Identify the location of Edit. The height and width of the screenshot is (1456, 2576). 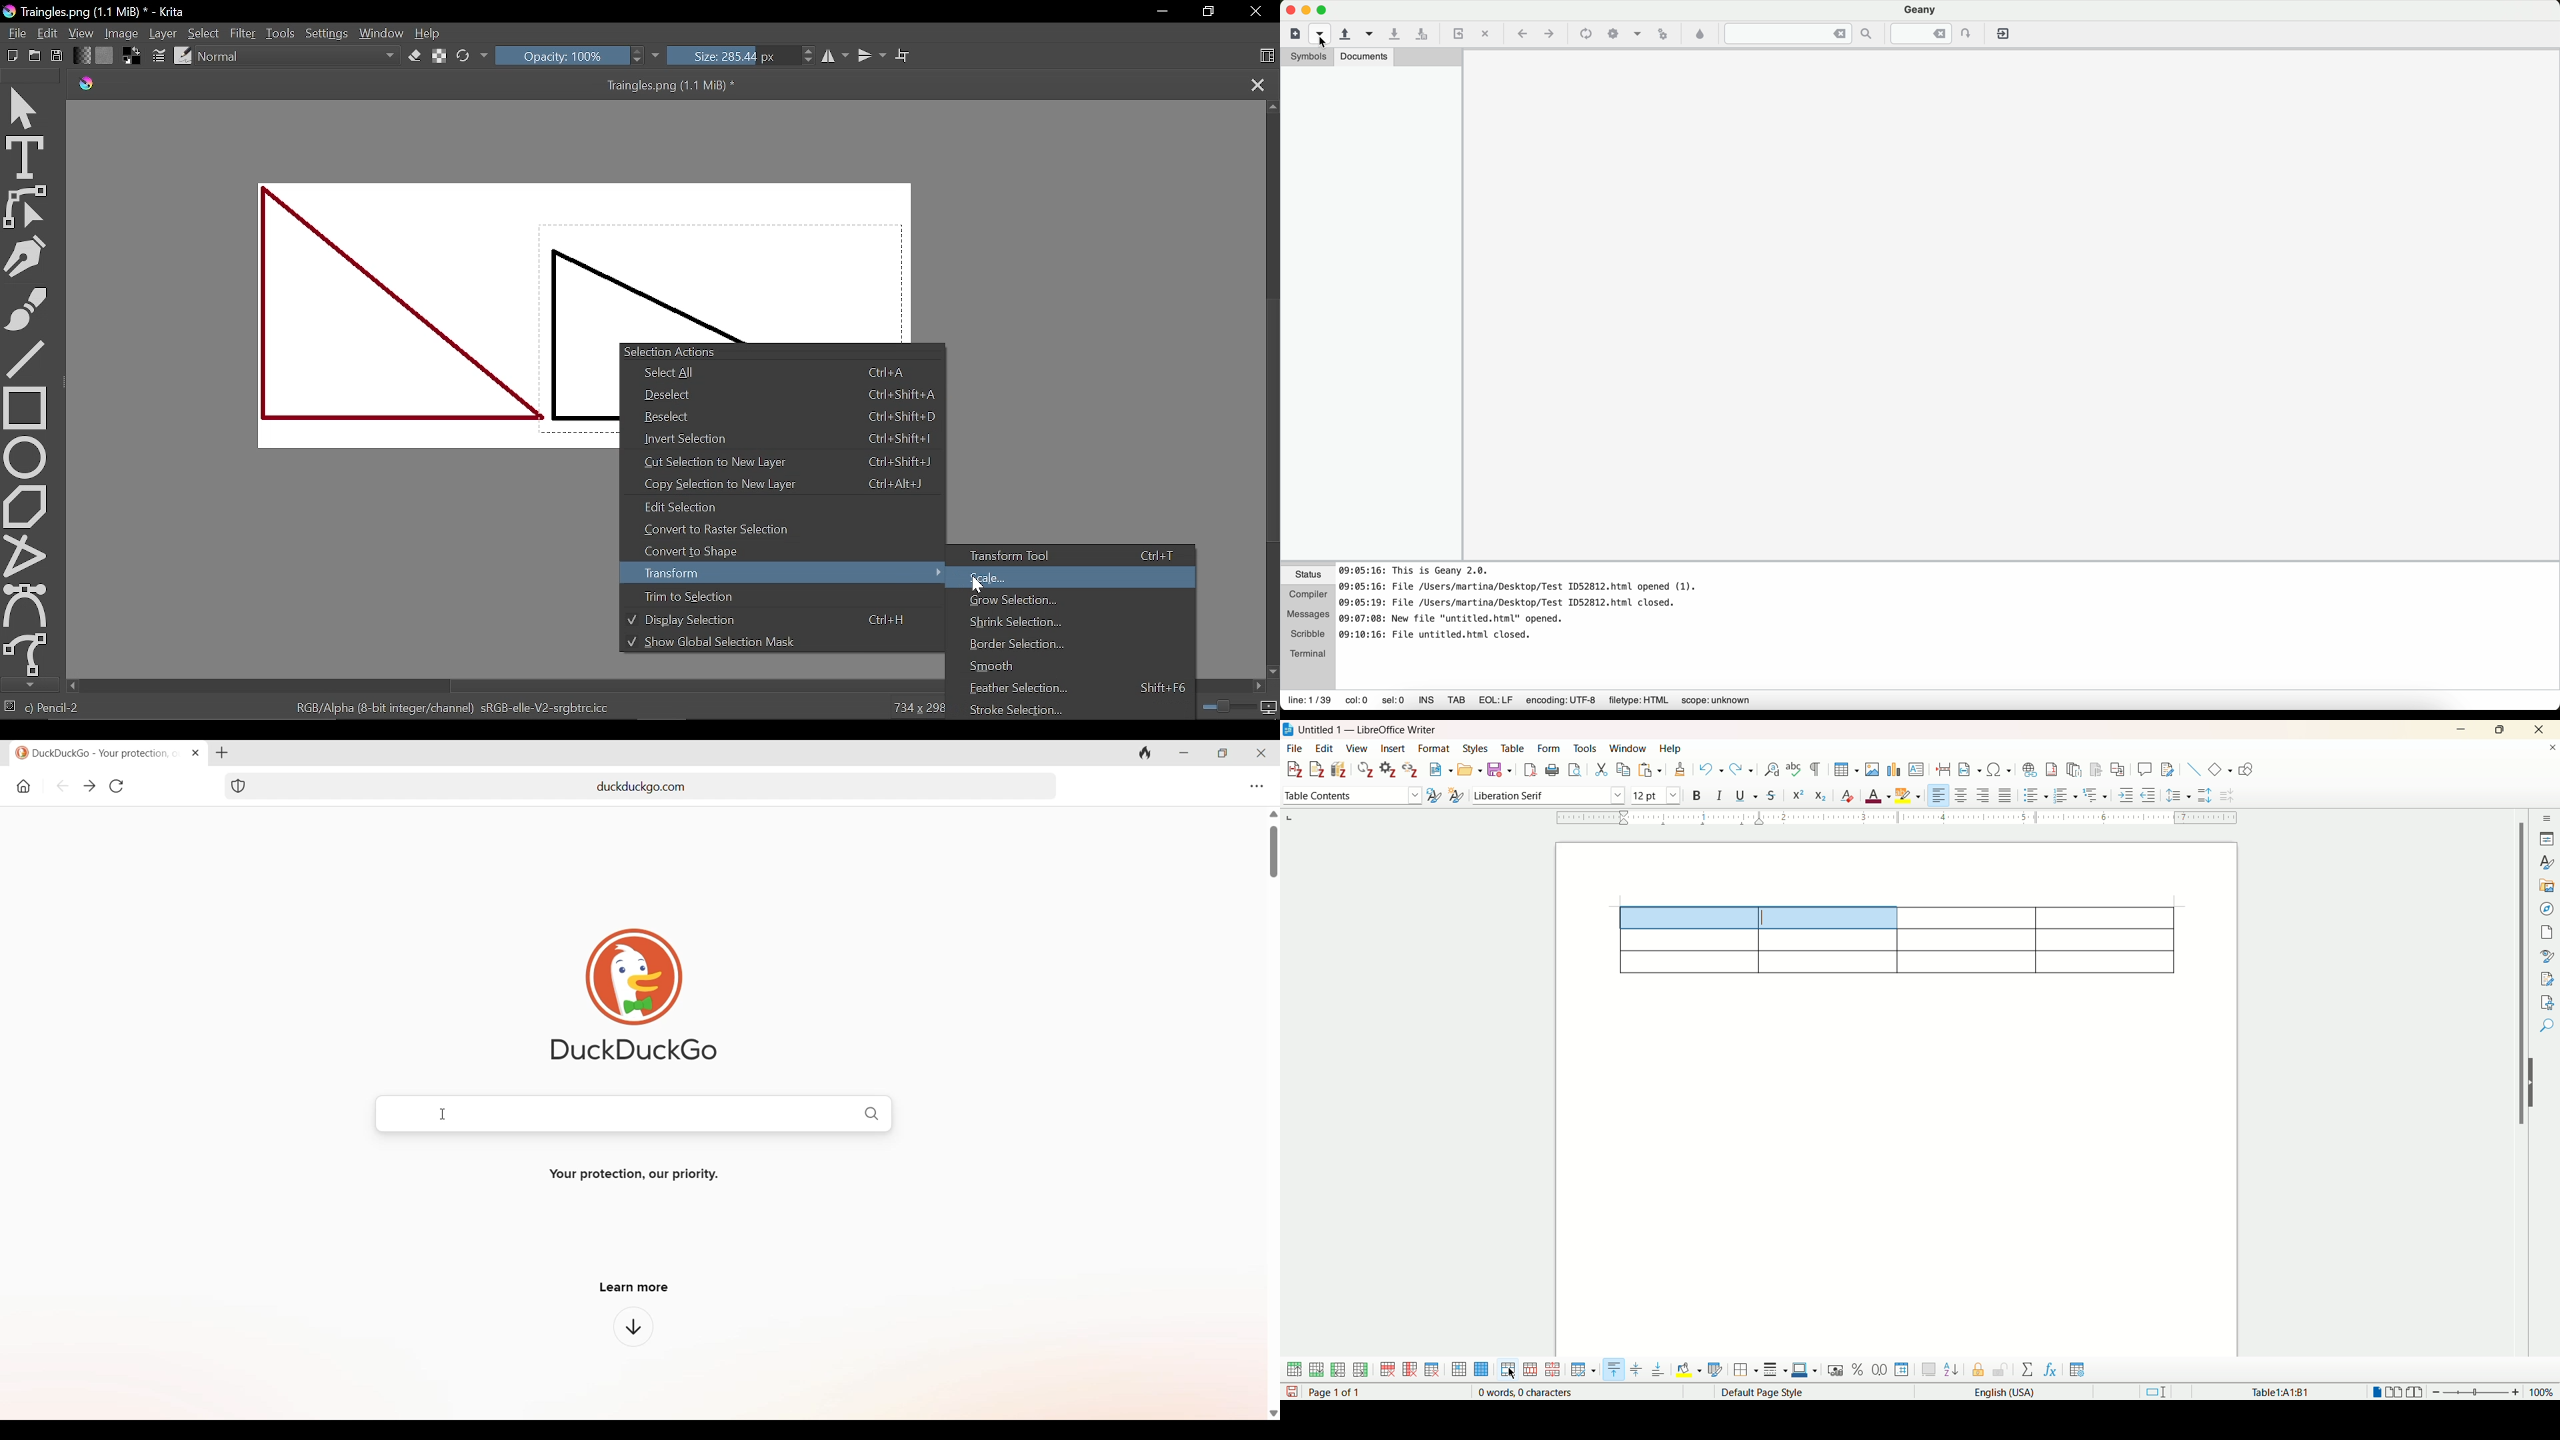
(47, 33).